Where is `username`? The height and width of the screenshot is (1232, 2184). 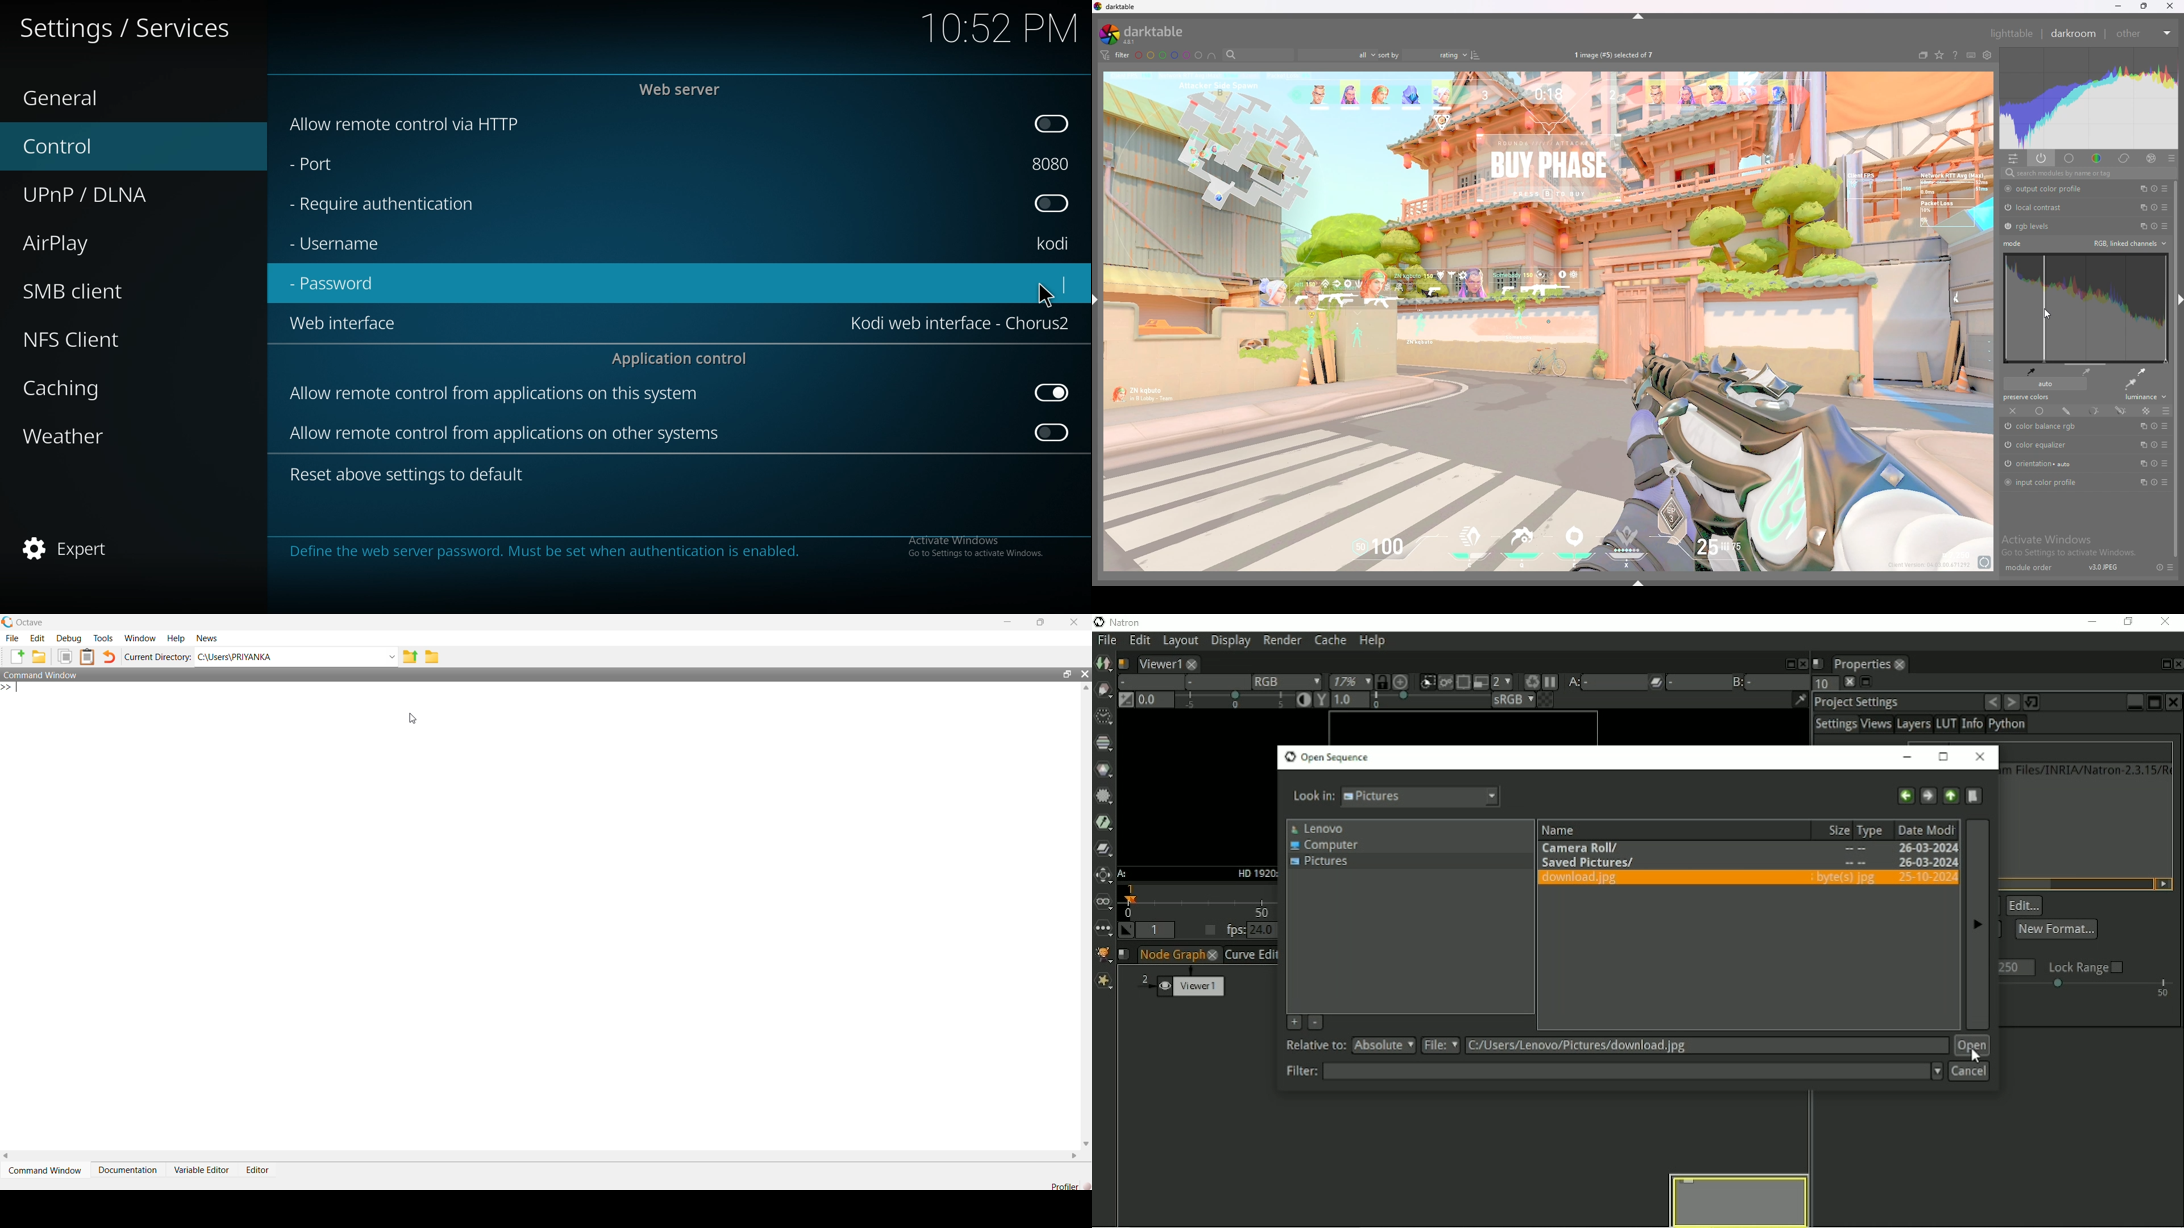 username is located at coordinates (1054, 243).